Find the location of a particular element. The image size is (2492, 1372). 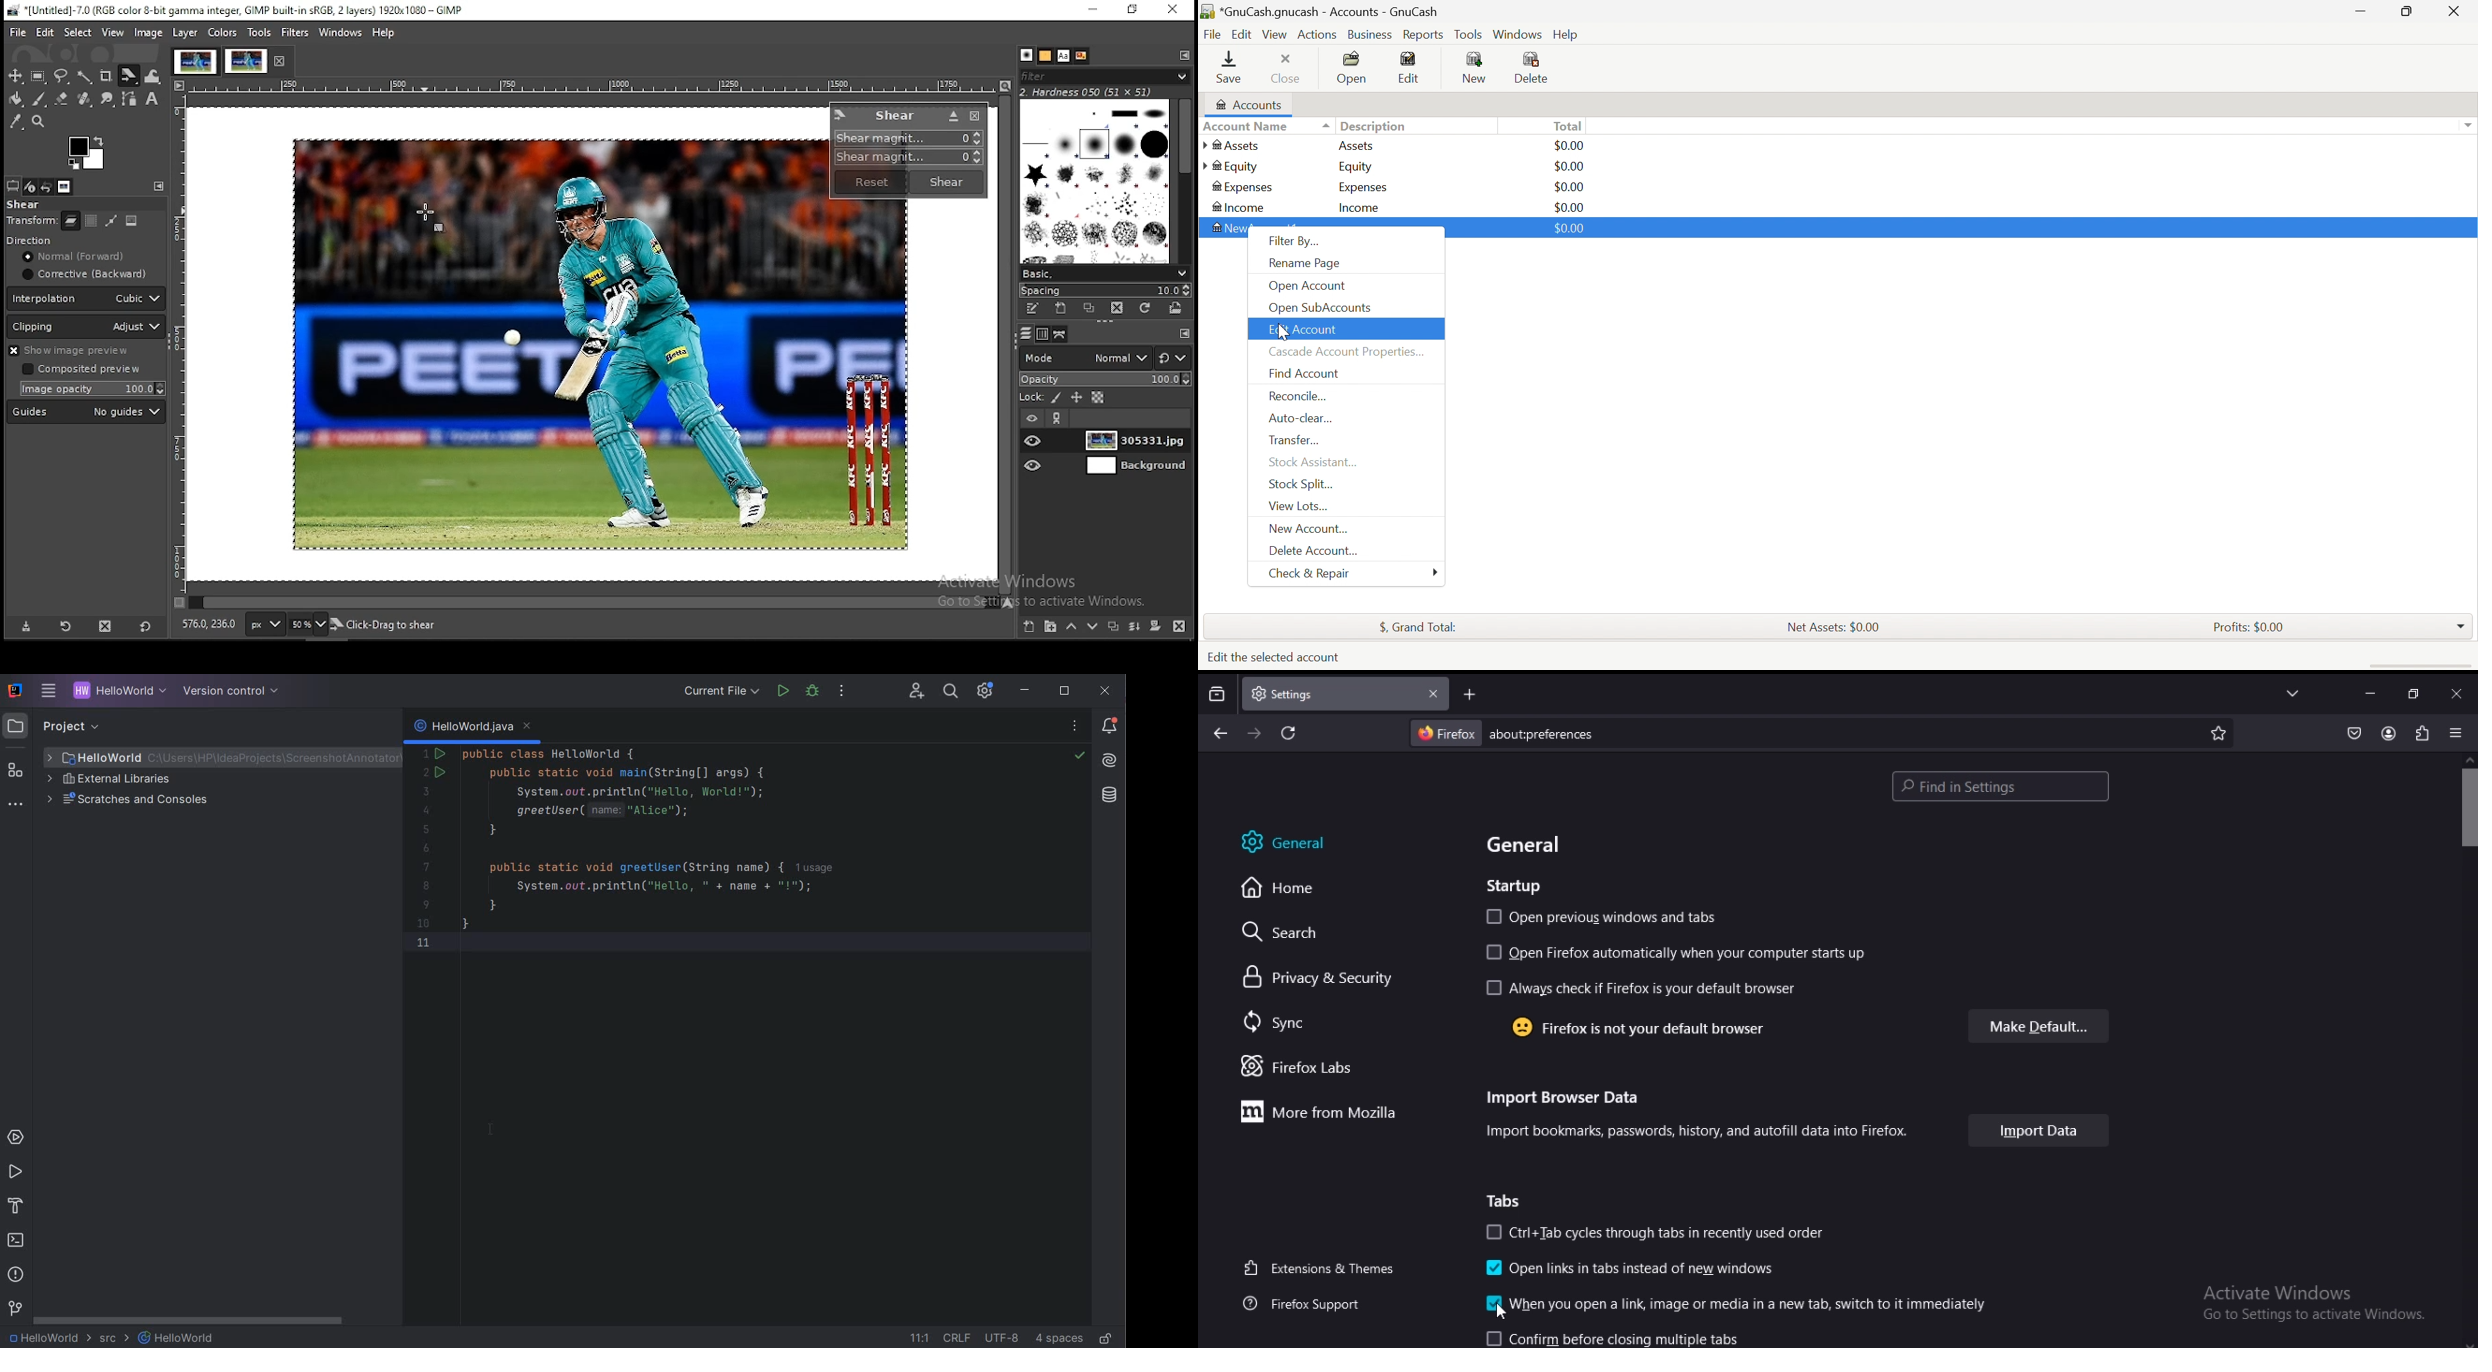

MORE ACTIONS is located at coordinates (843, 694).